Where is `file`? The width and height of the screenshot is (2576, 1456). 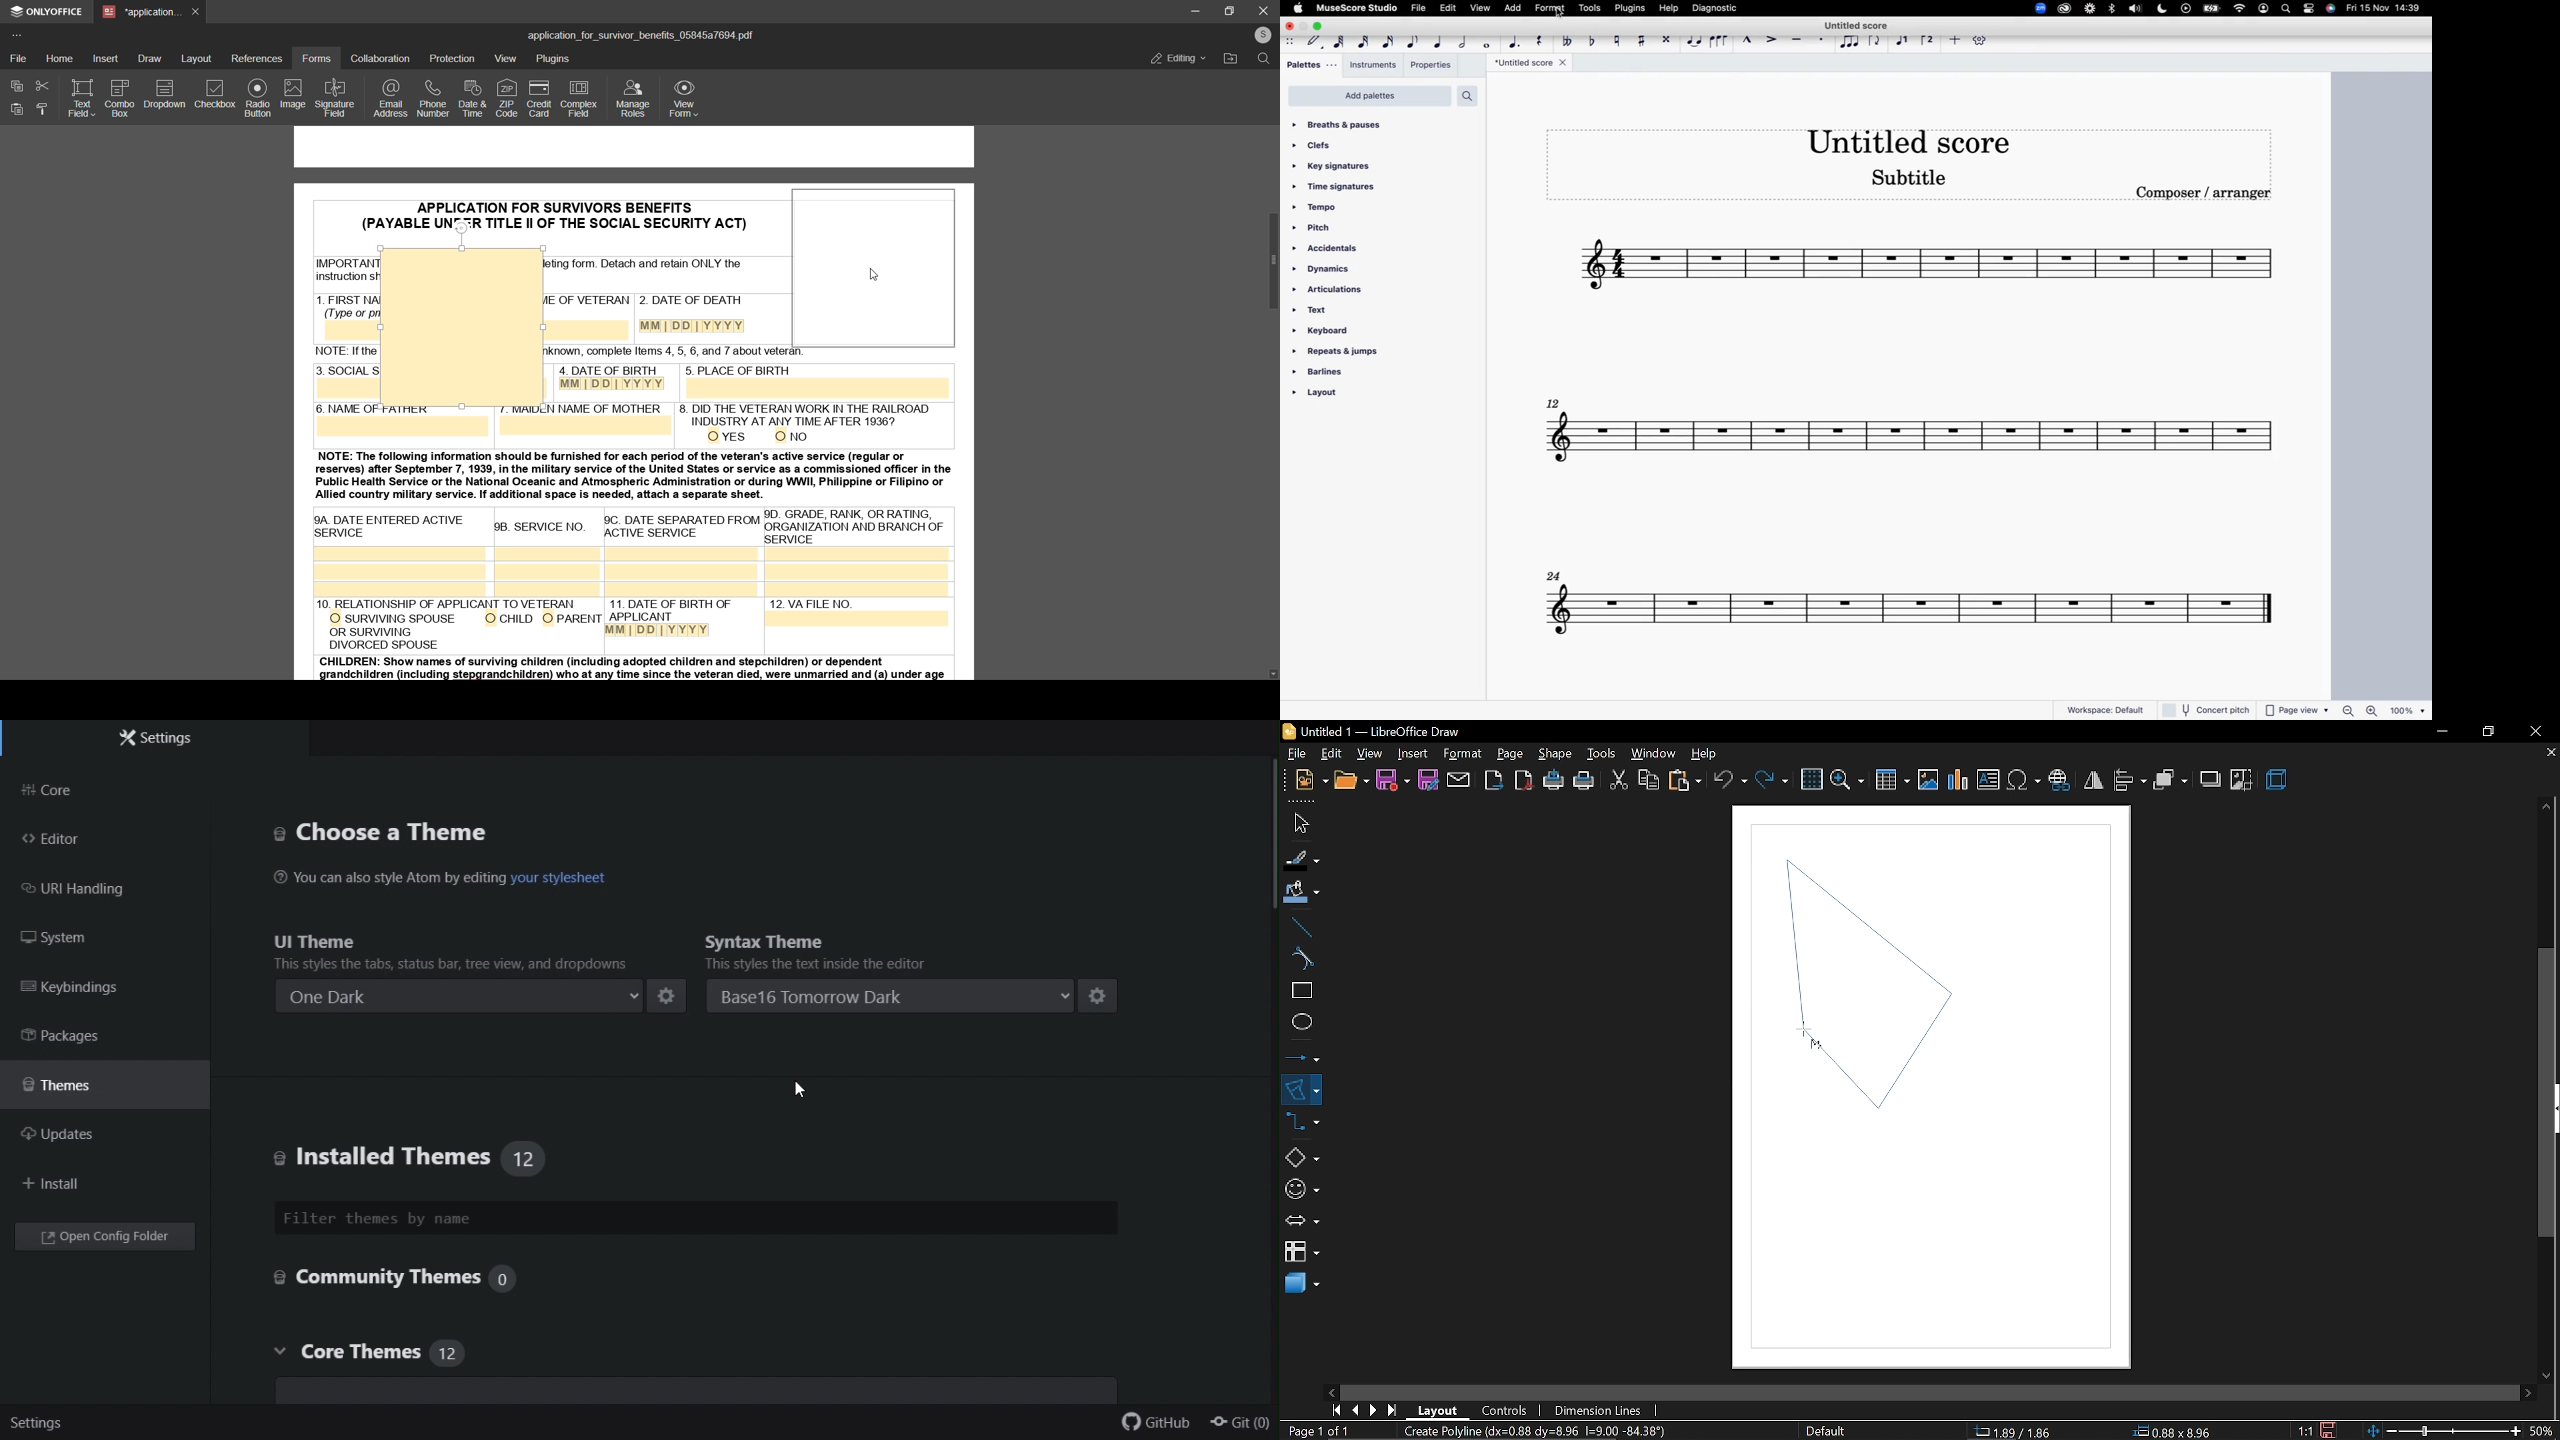 file is located at coordinates (1417, 10).